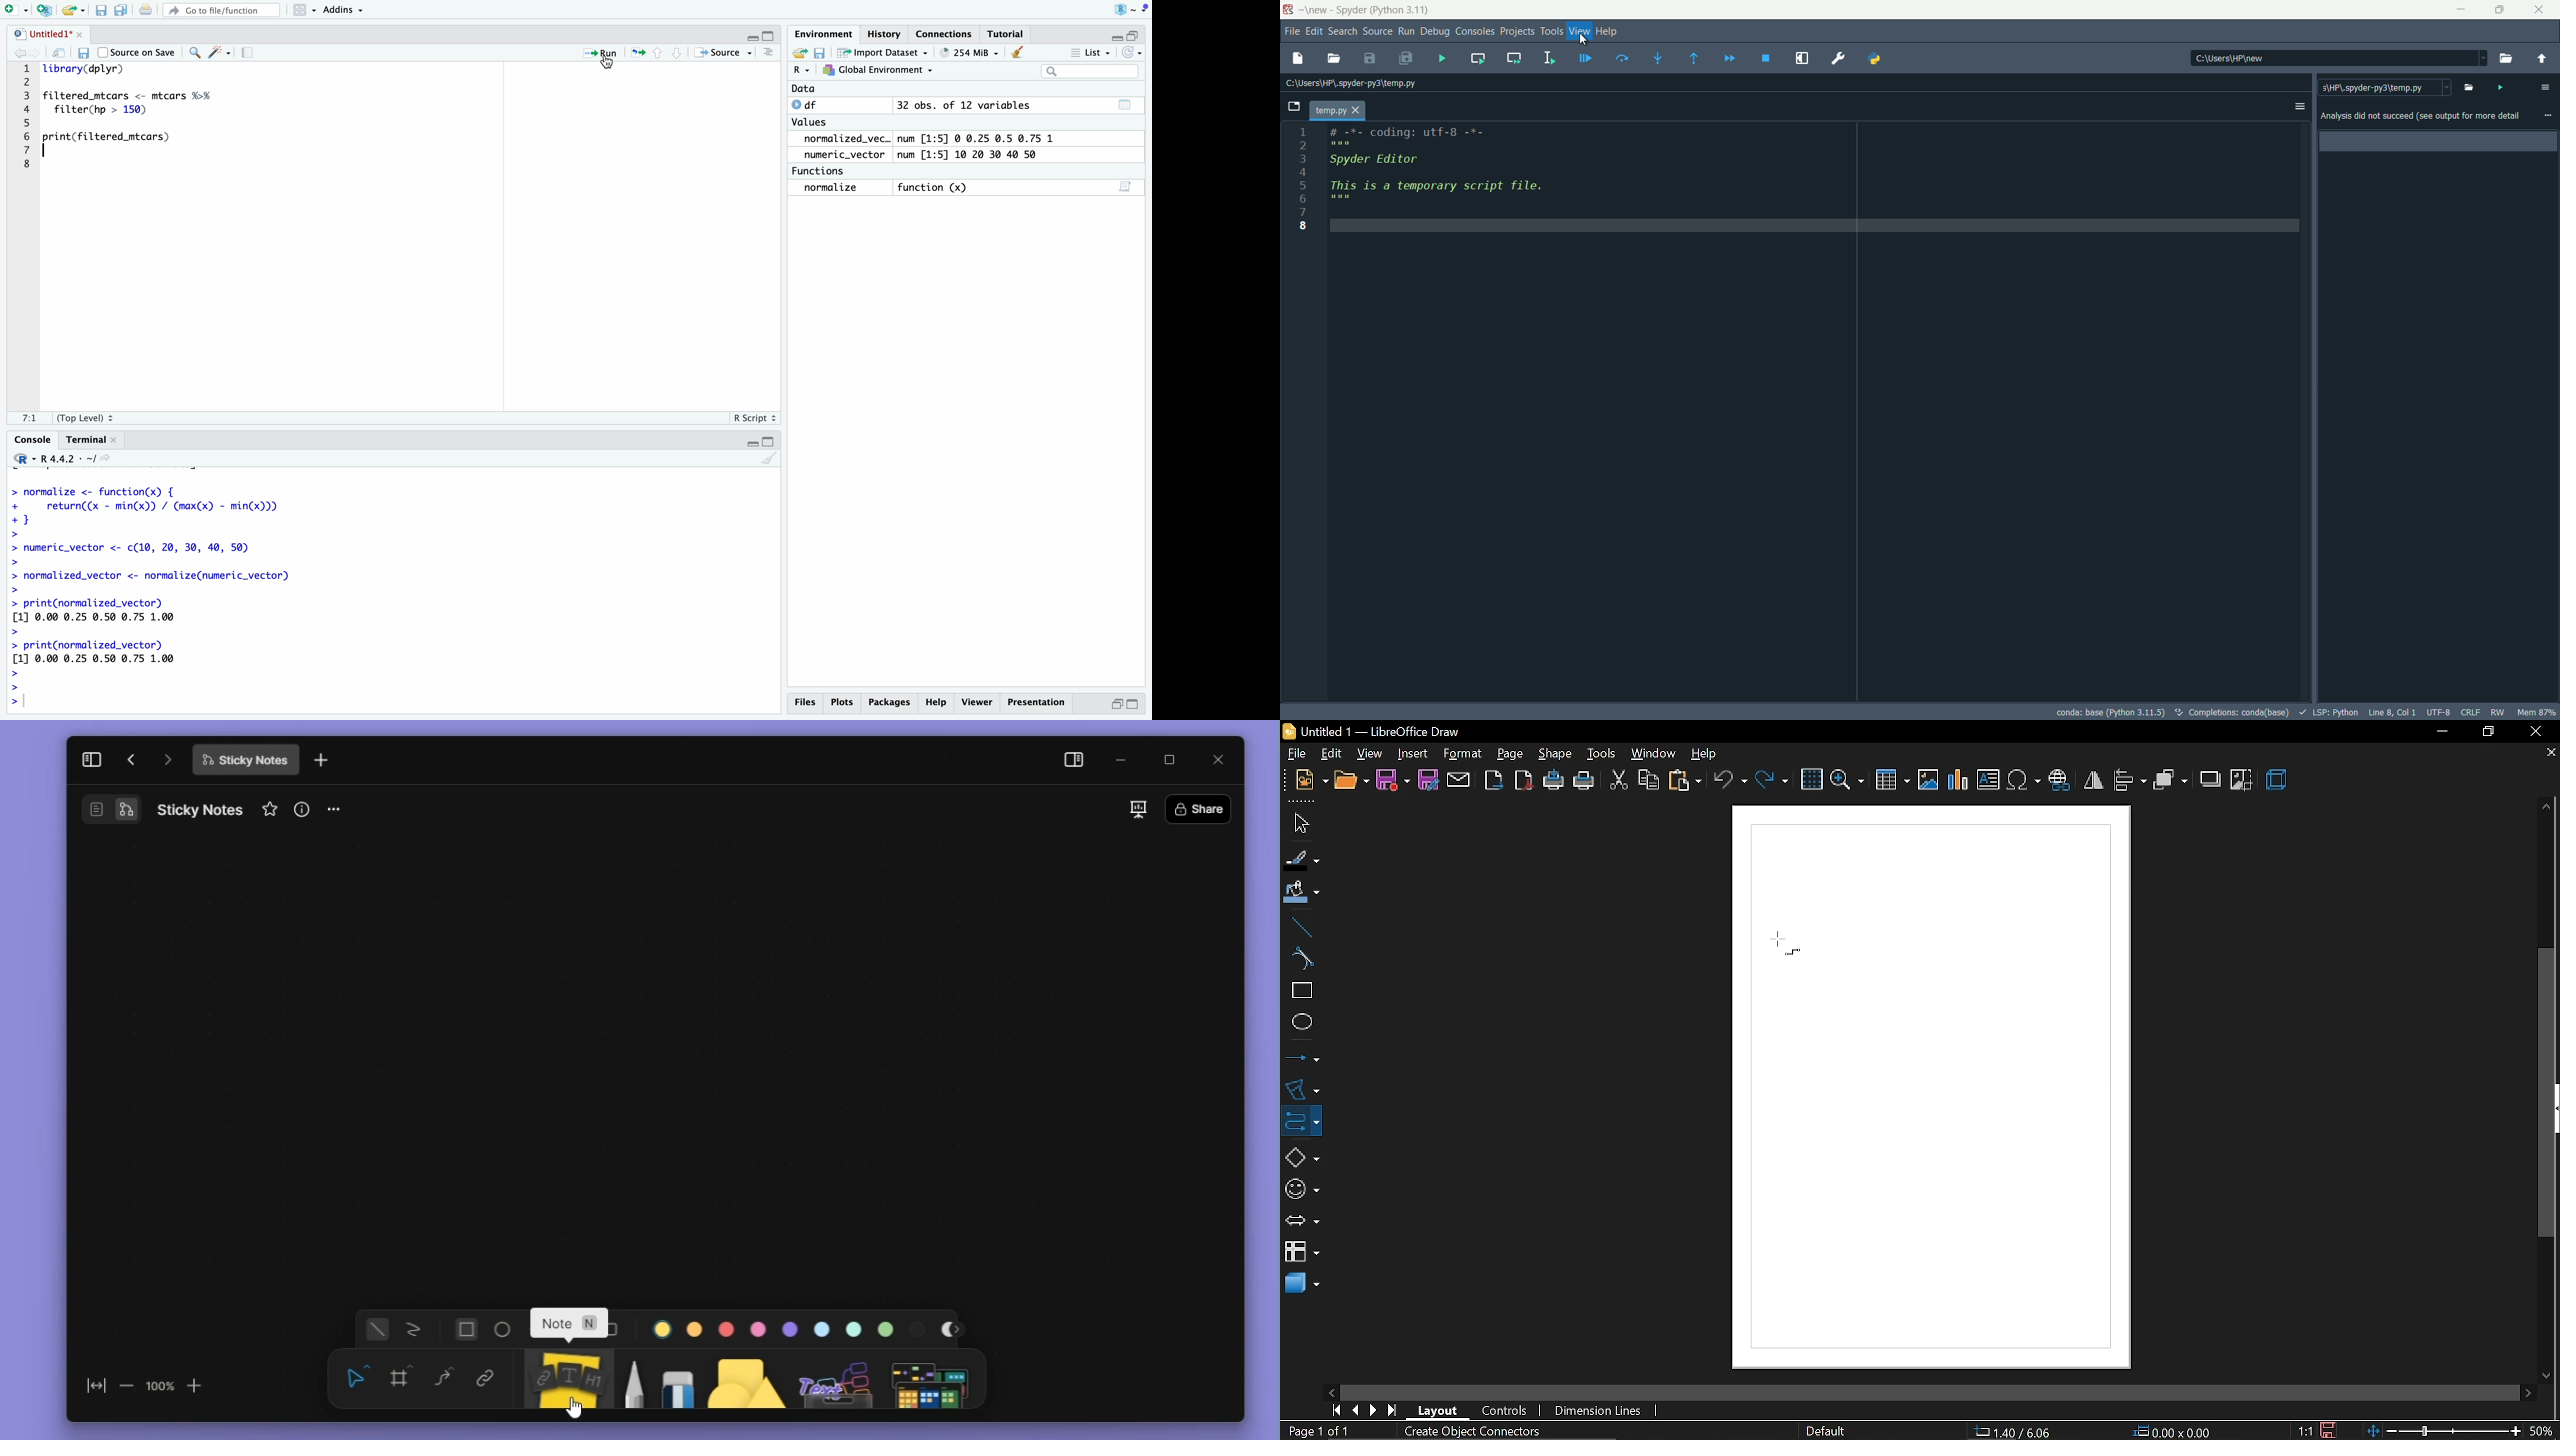 The height and width of the screenshot is (1456, 2576). Describe the element at coordinates (1354, 1411) in the screenshot. I see `previous page` at that location.